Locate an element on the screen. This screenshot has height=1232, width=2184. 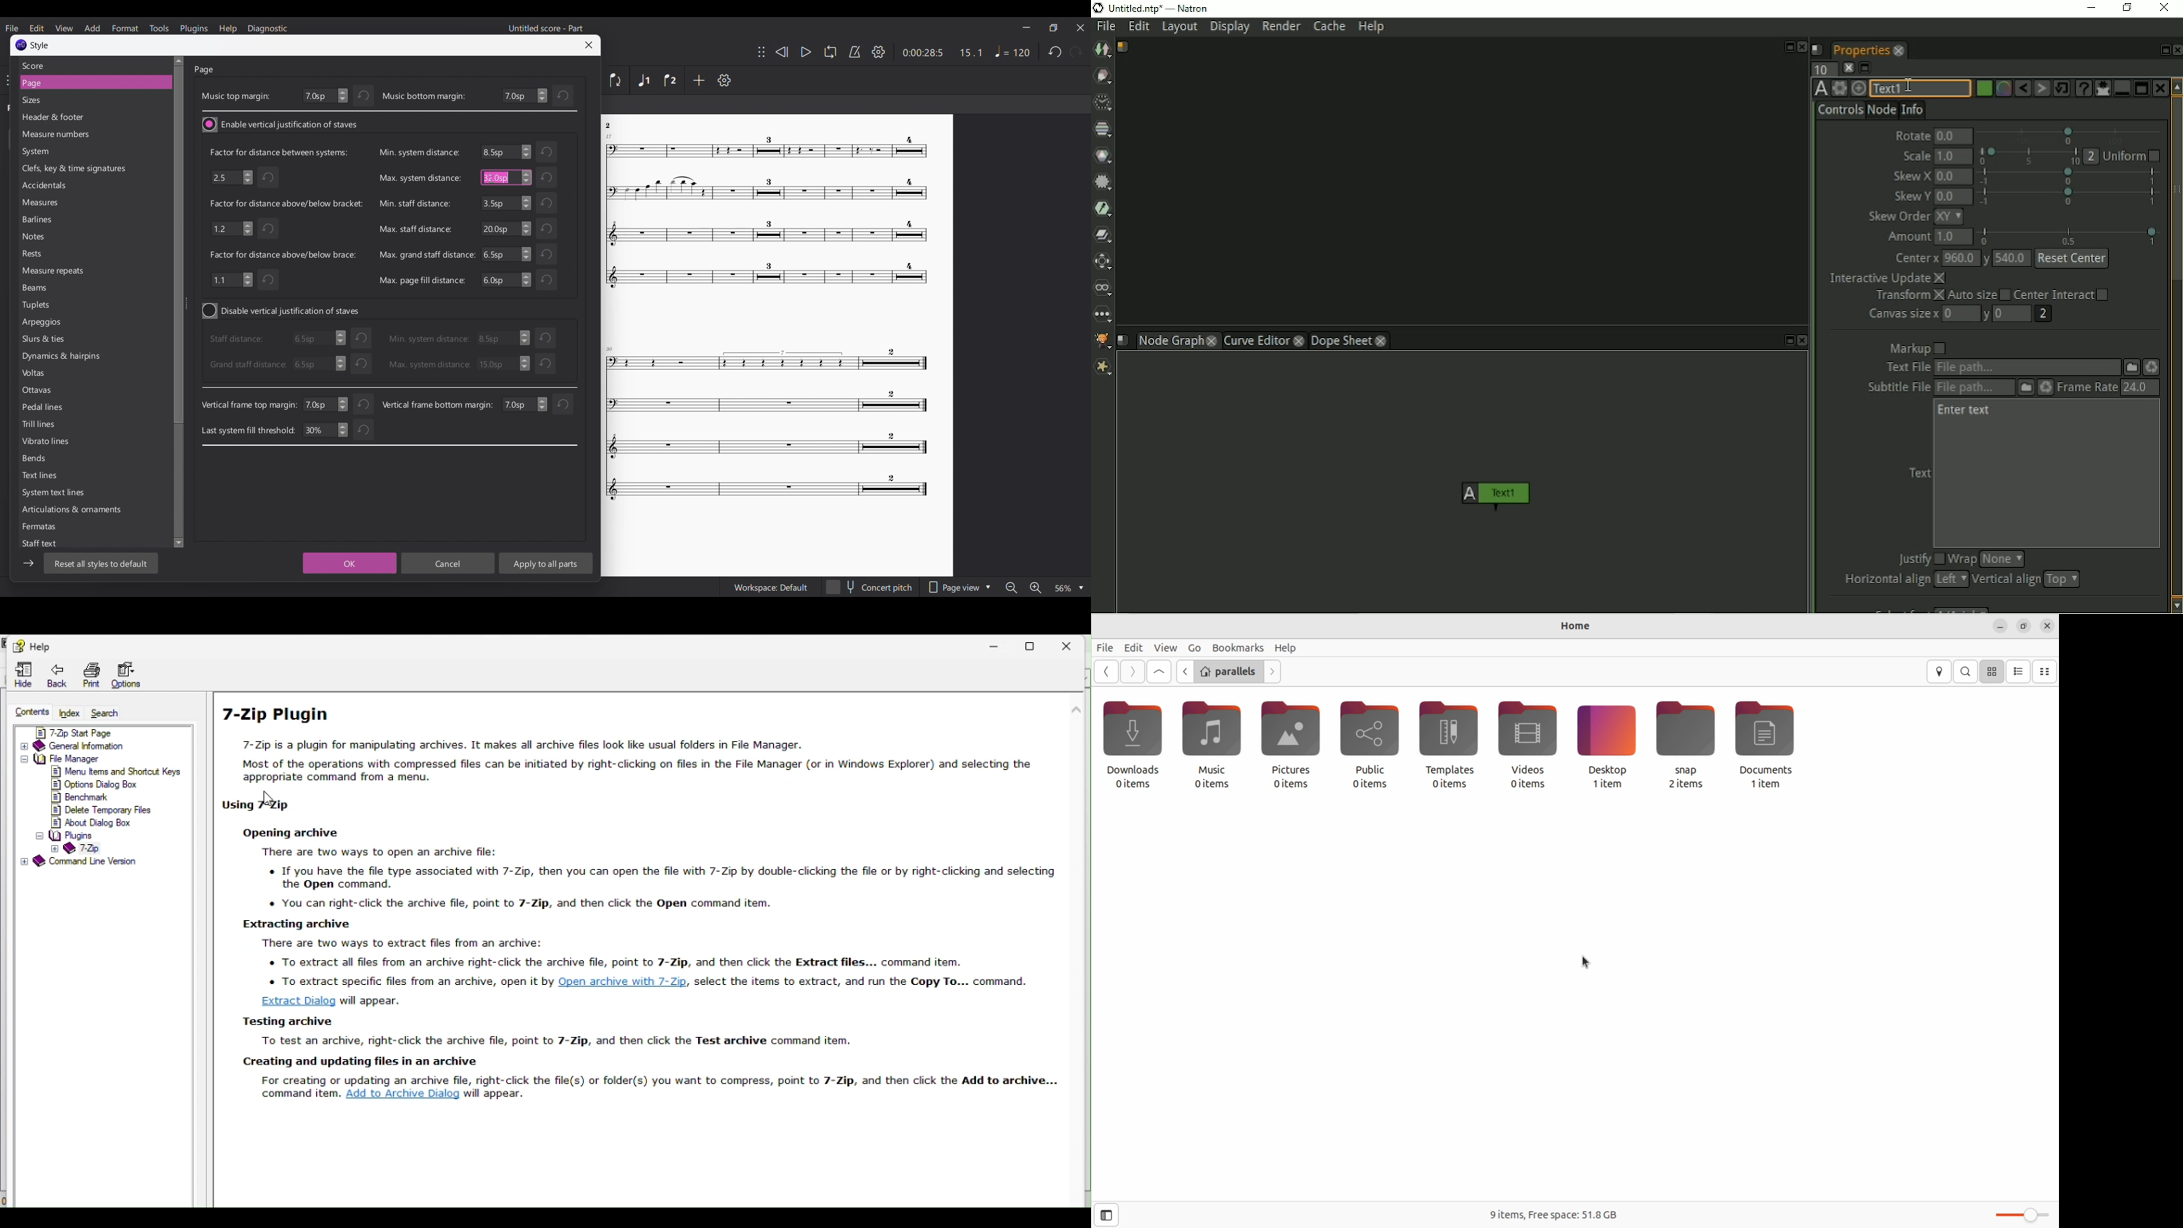
Content is located at coordinates (27, 711).